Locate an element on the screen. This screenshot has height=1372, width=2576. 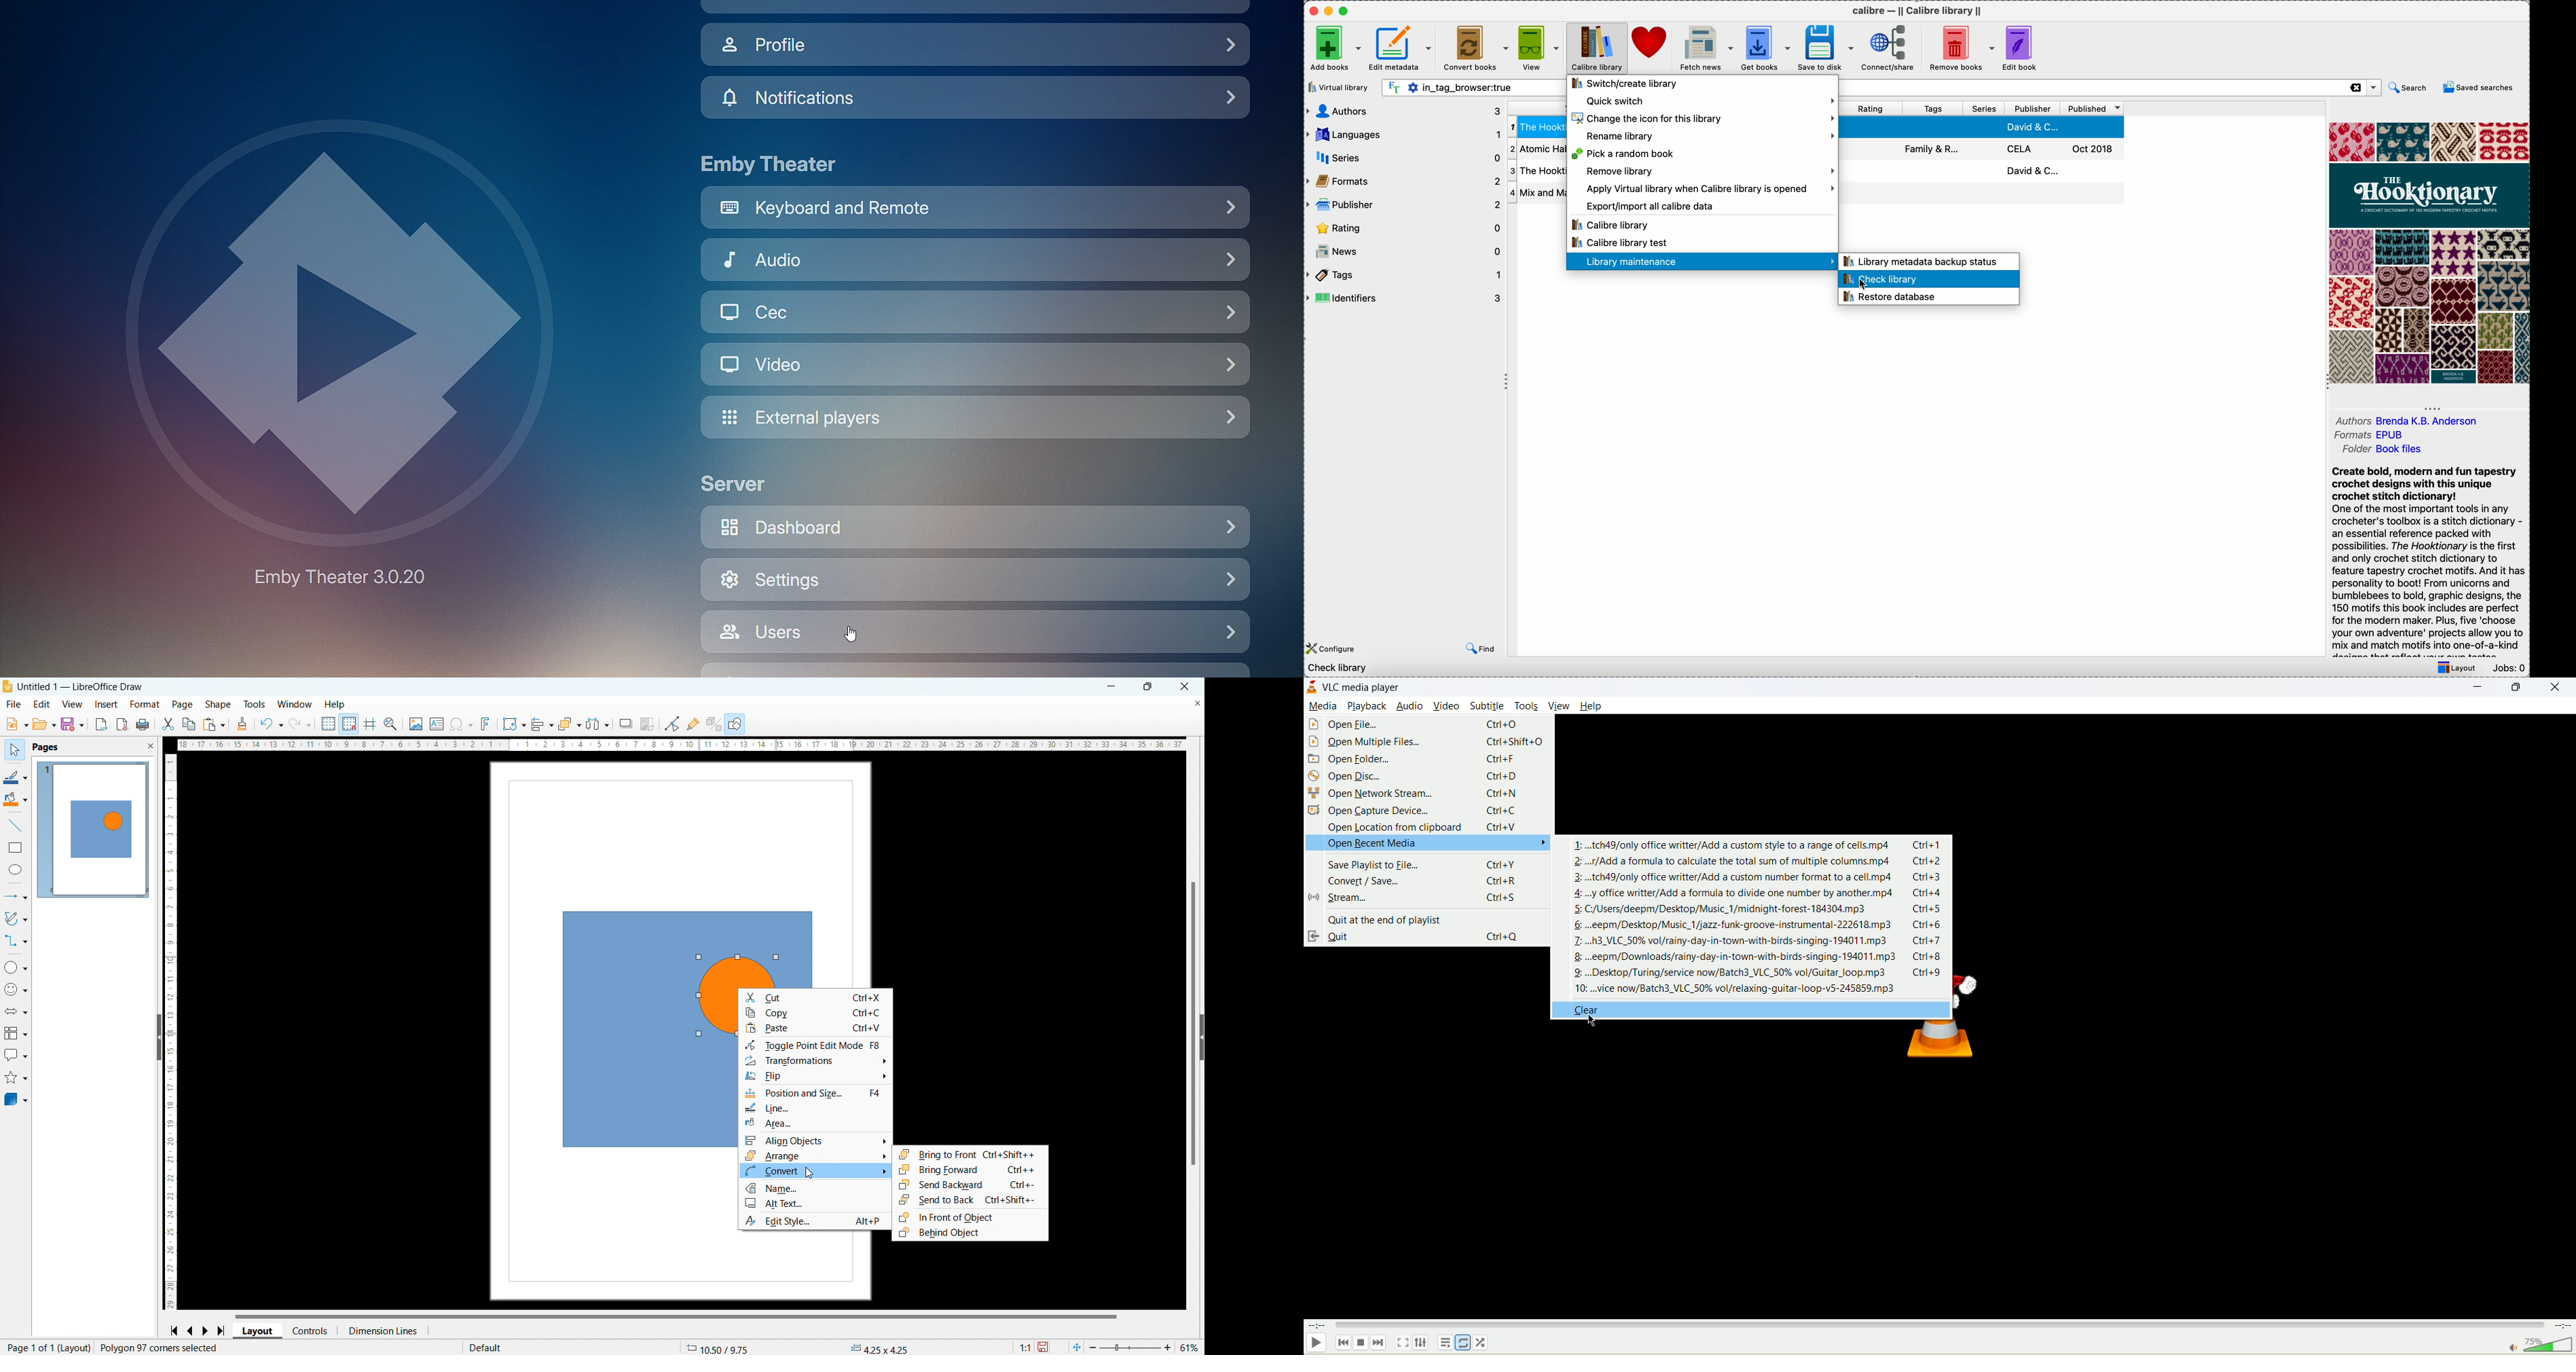
remove library is located at coordinates (1709, 172).